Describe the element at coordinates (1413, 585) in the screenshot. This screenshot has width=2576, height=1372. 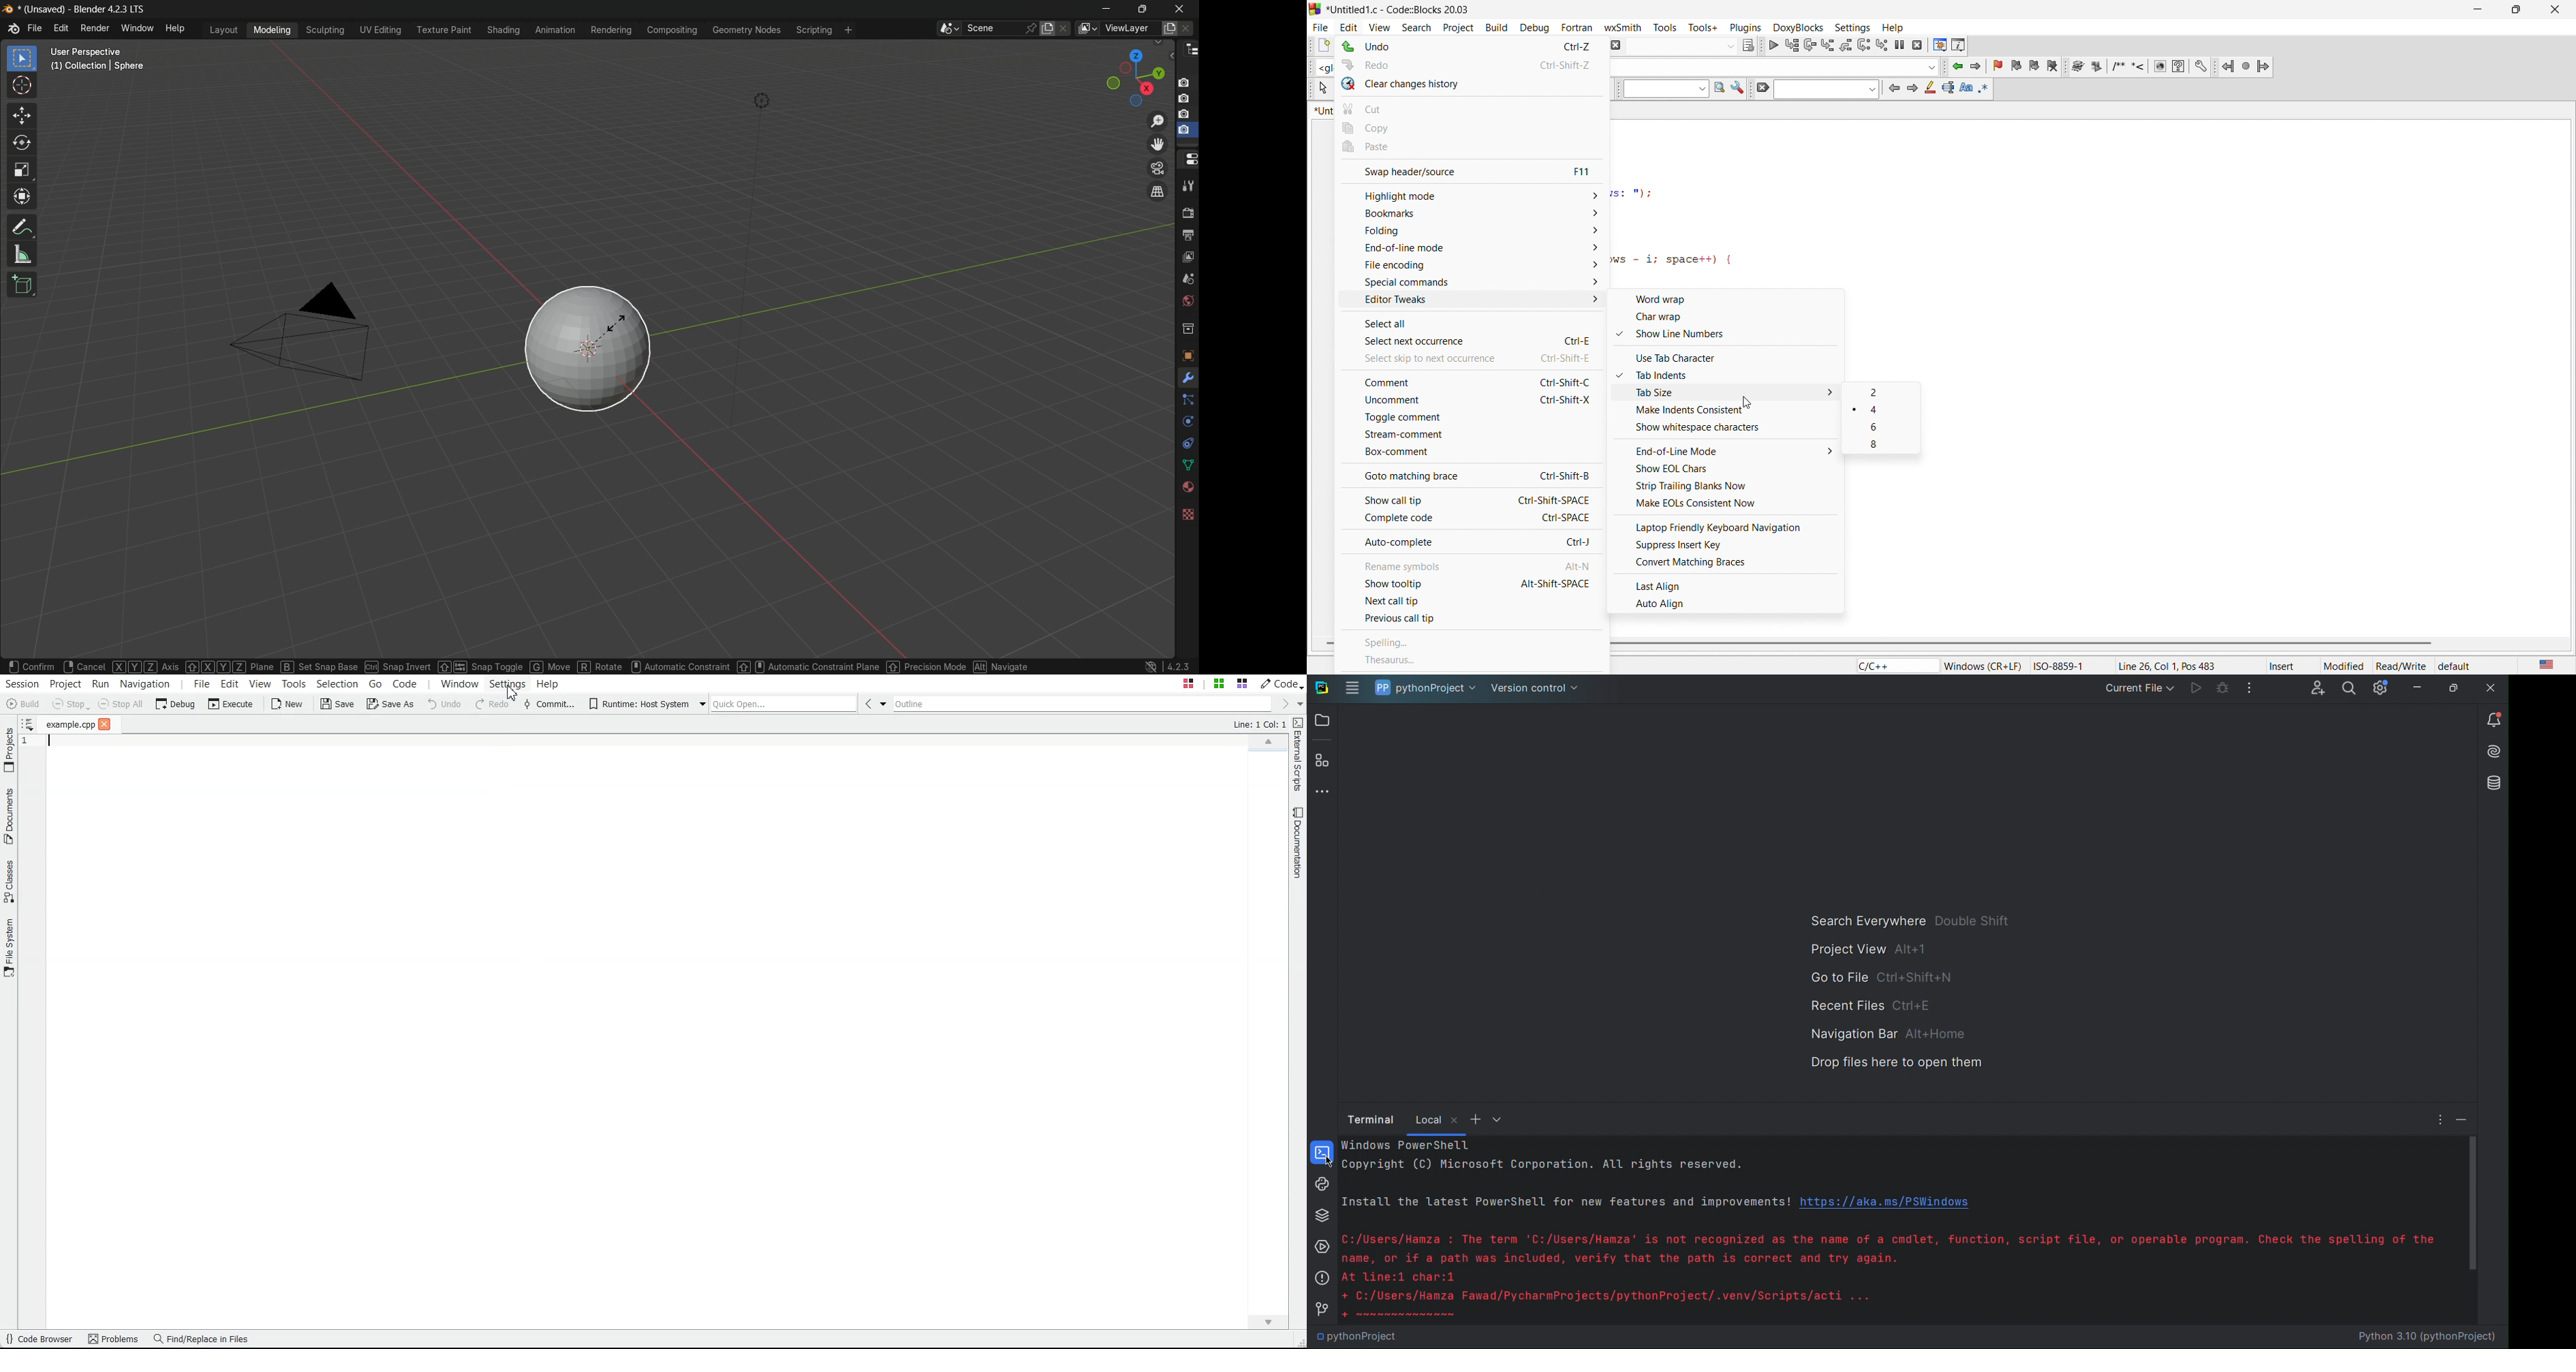
I see `show tooltip` at that location.